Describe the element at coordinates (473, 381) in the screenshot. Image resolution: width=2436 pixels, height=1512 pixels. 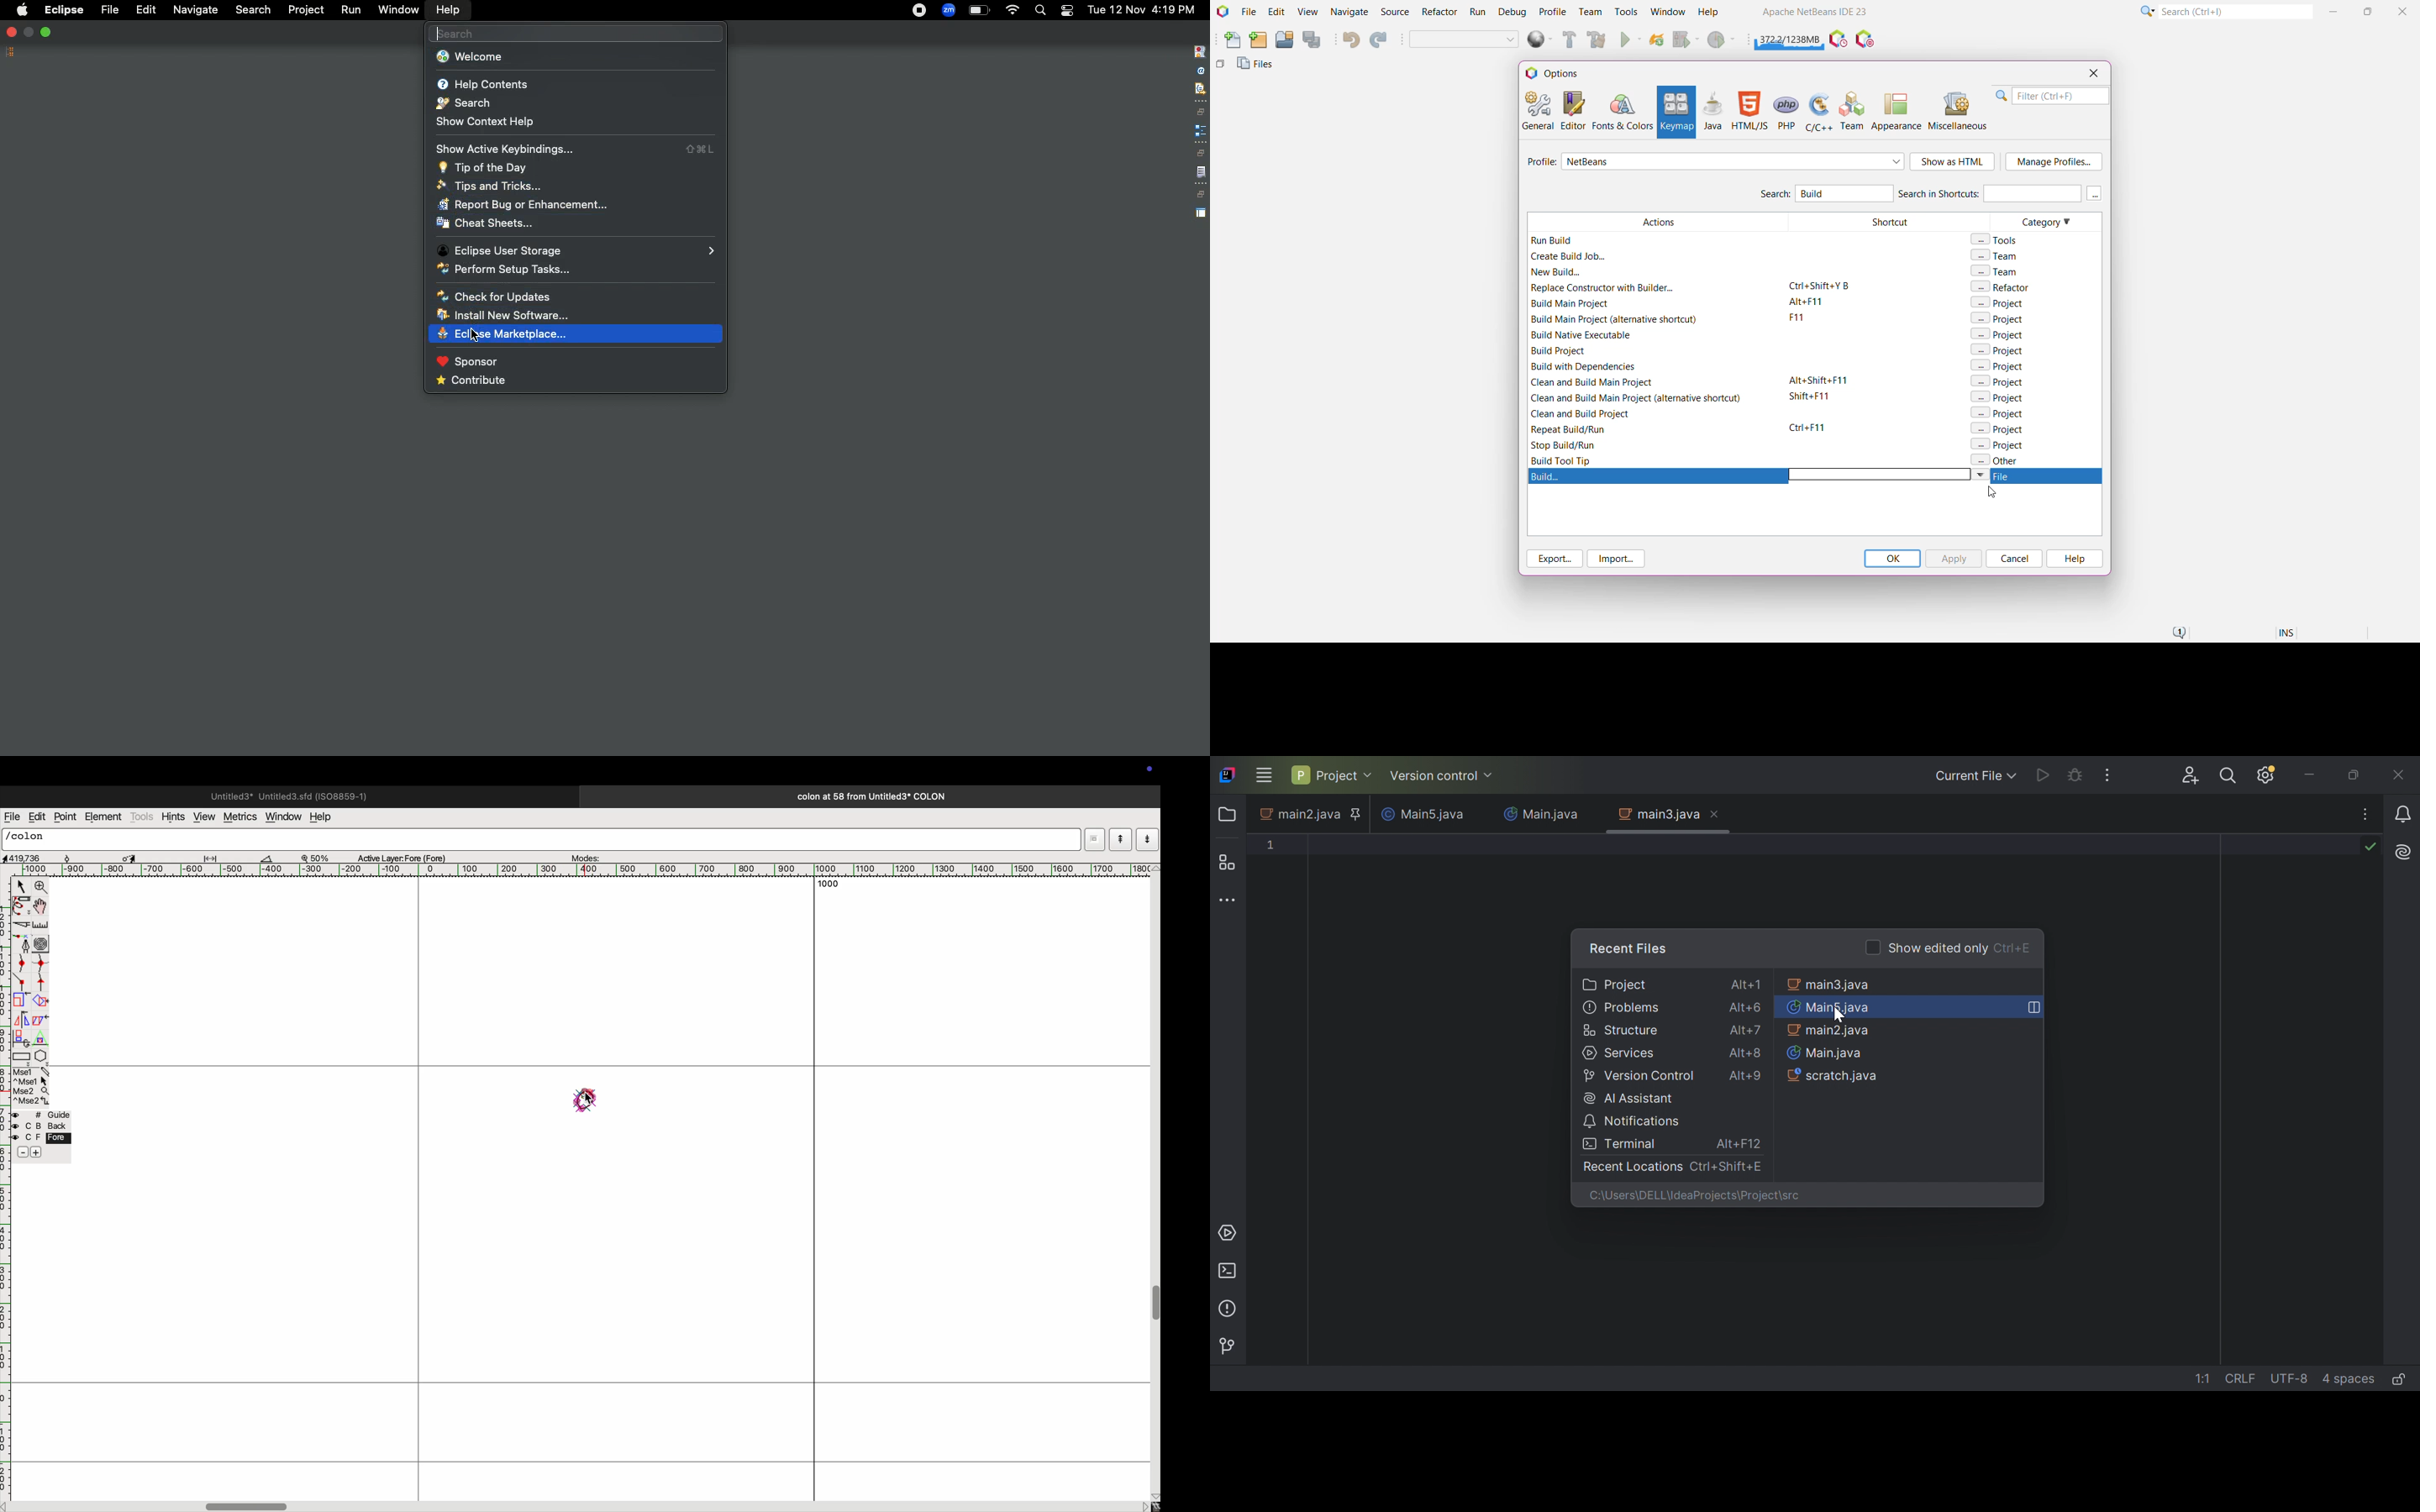
I see `Contribute` at that location.